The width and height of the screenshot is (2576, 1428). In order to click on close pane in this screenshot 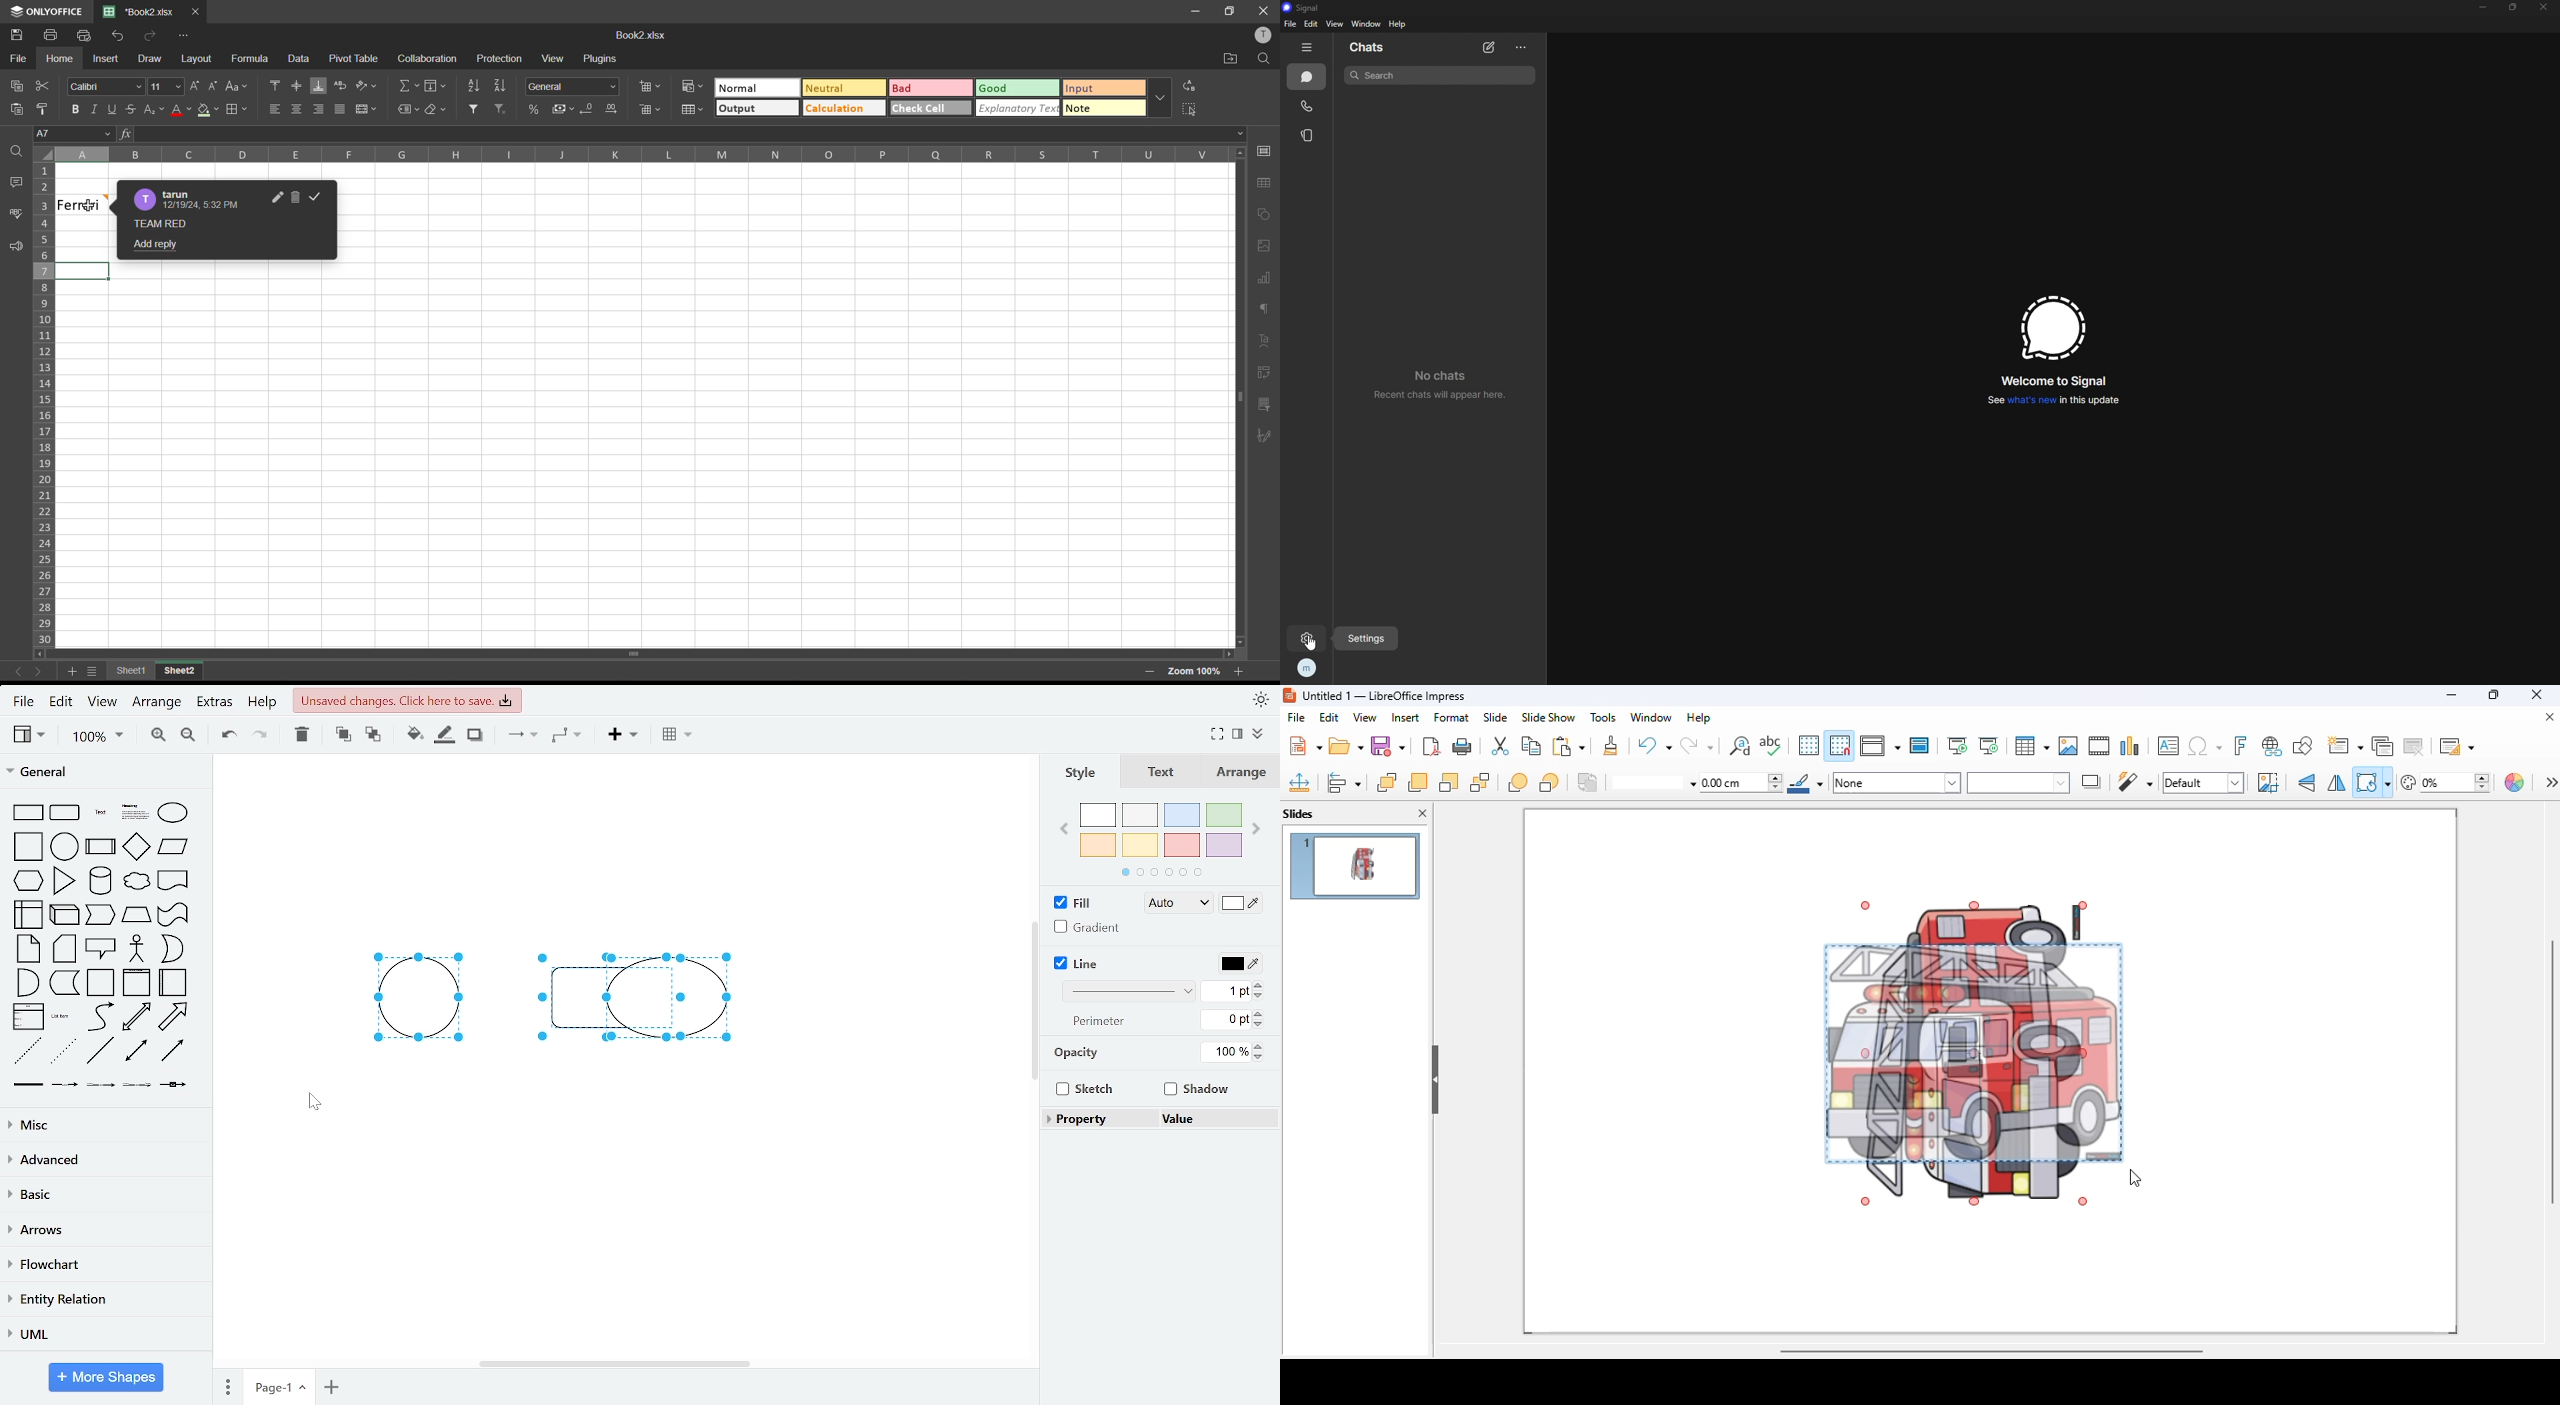, I will do `click(1422, 813)`.